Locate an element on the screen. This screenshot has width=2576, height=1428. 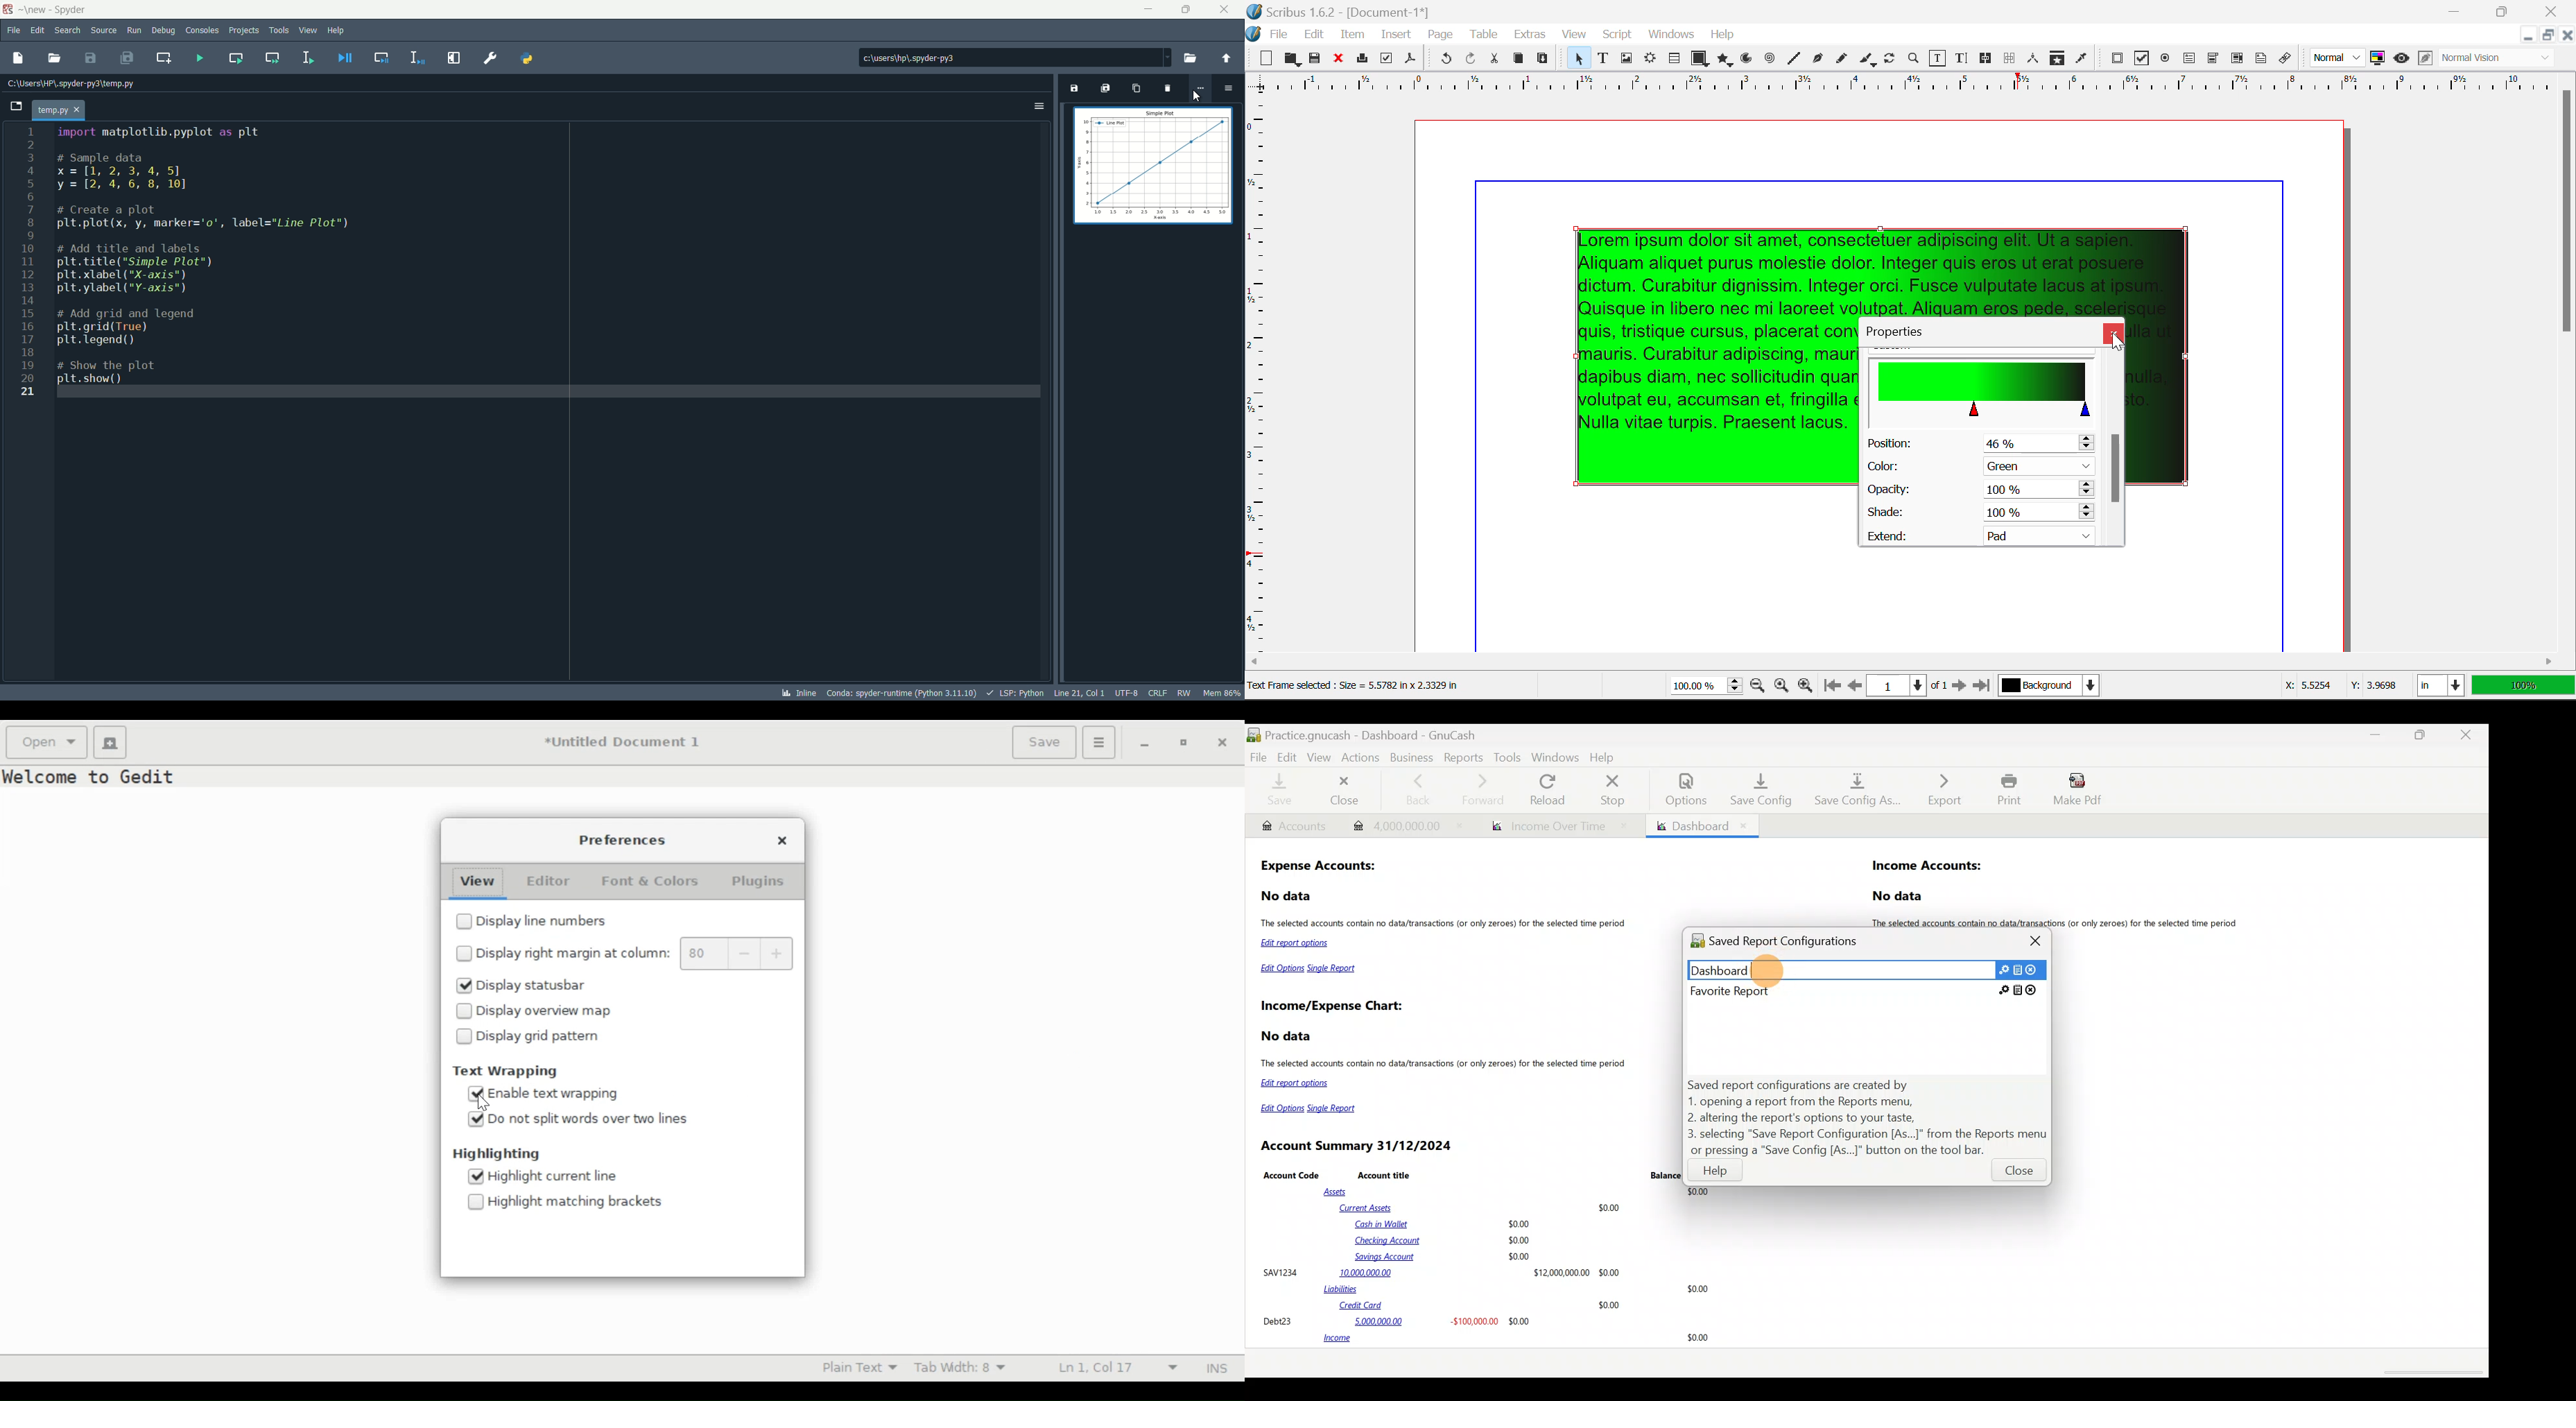
create new cell at the current line is located at coordinates (165, 56).